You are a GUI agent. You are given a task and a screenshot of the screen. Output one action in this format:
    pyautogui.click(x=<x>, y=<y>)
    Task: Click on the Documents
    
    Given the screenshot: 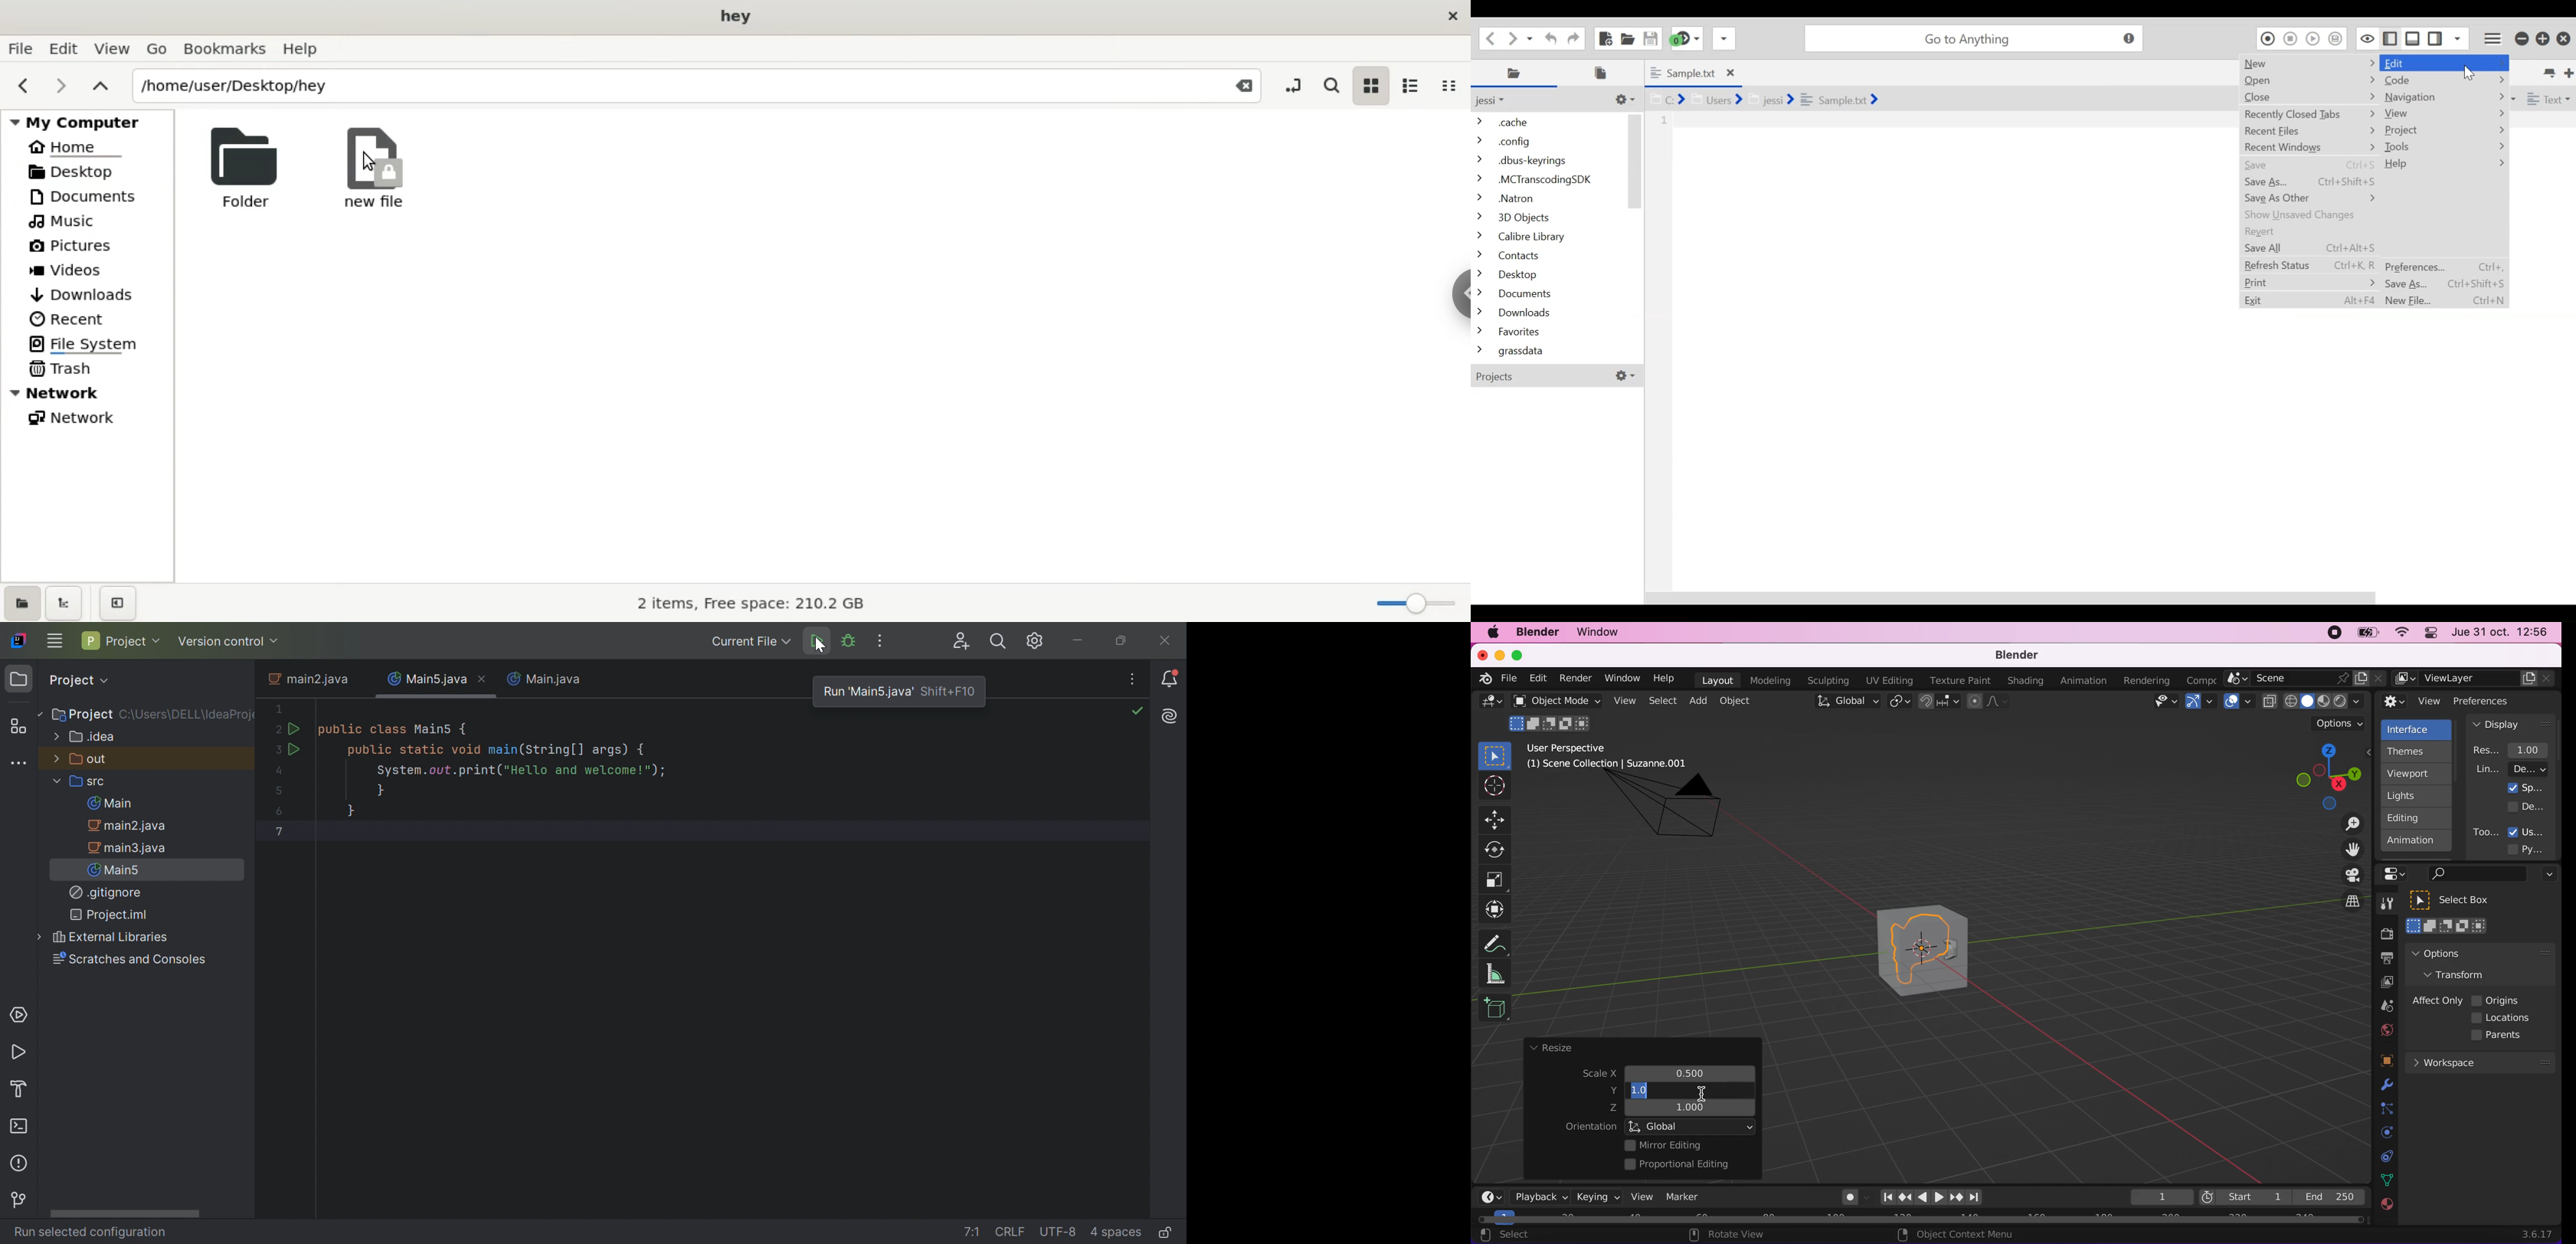 What is the action you would take?
    pyautogui.click(x=90, y=196)
    